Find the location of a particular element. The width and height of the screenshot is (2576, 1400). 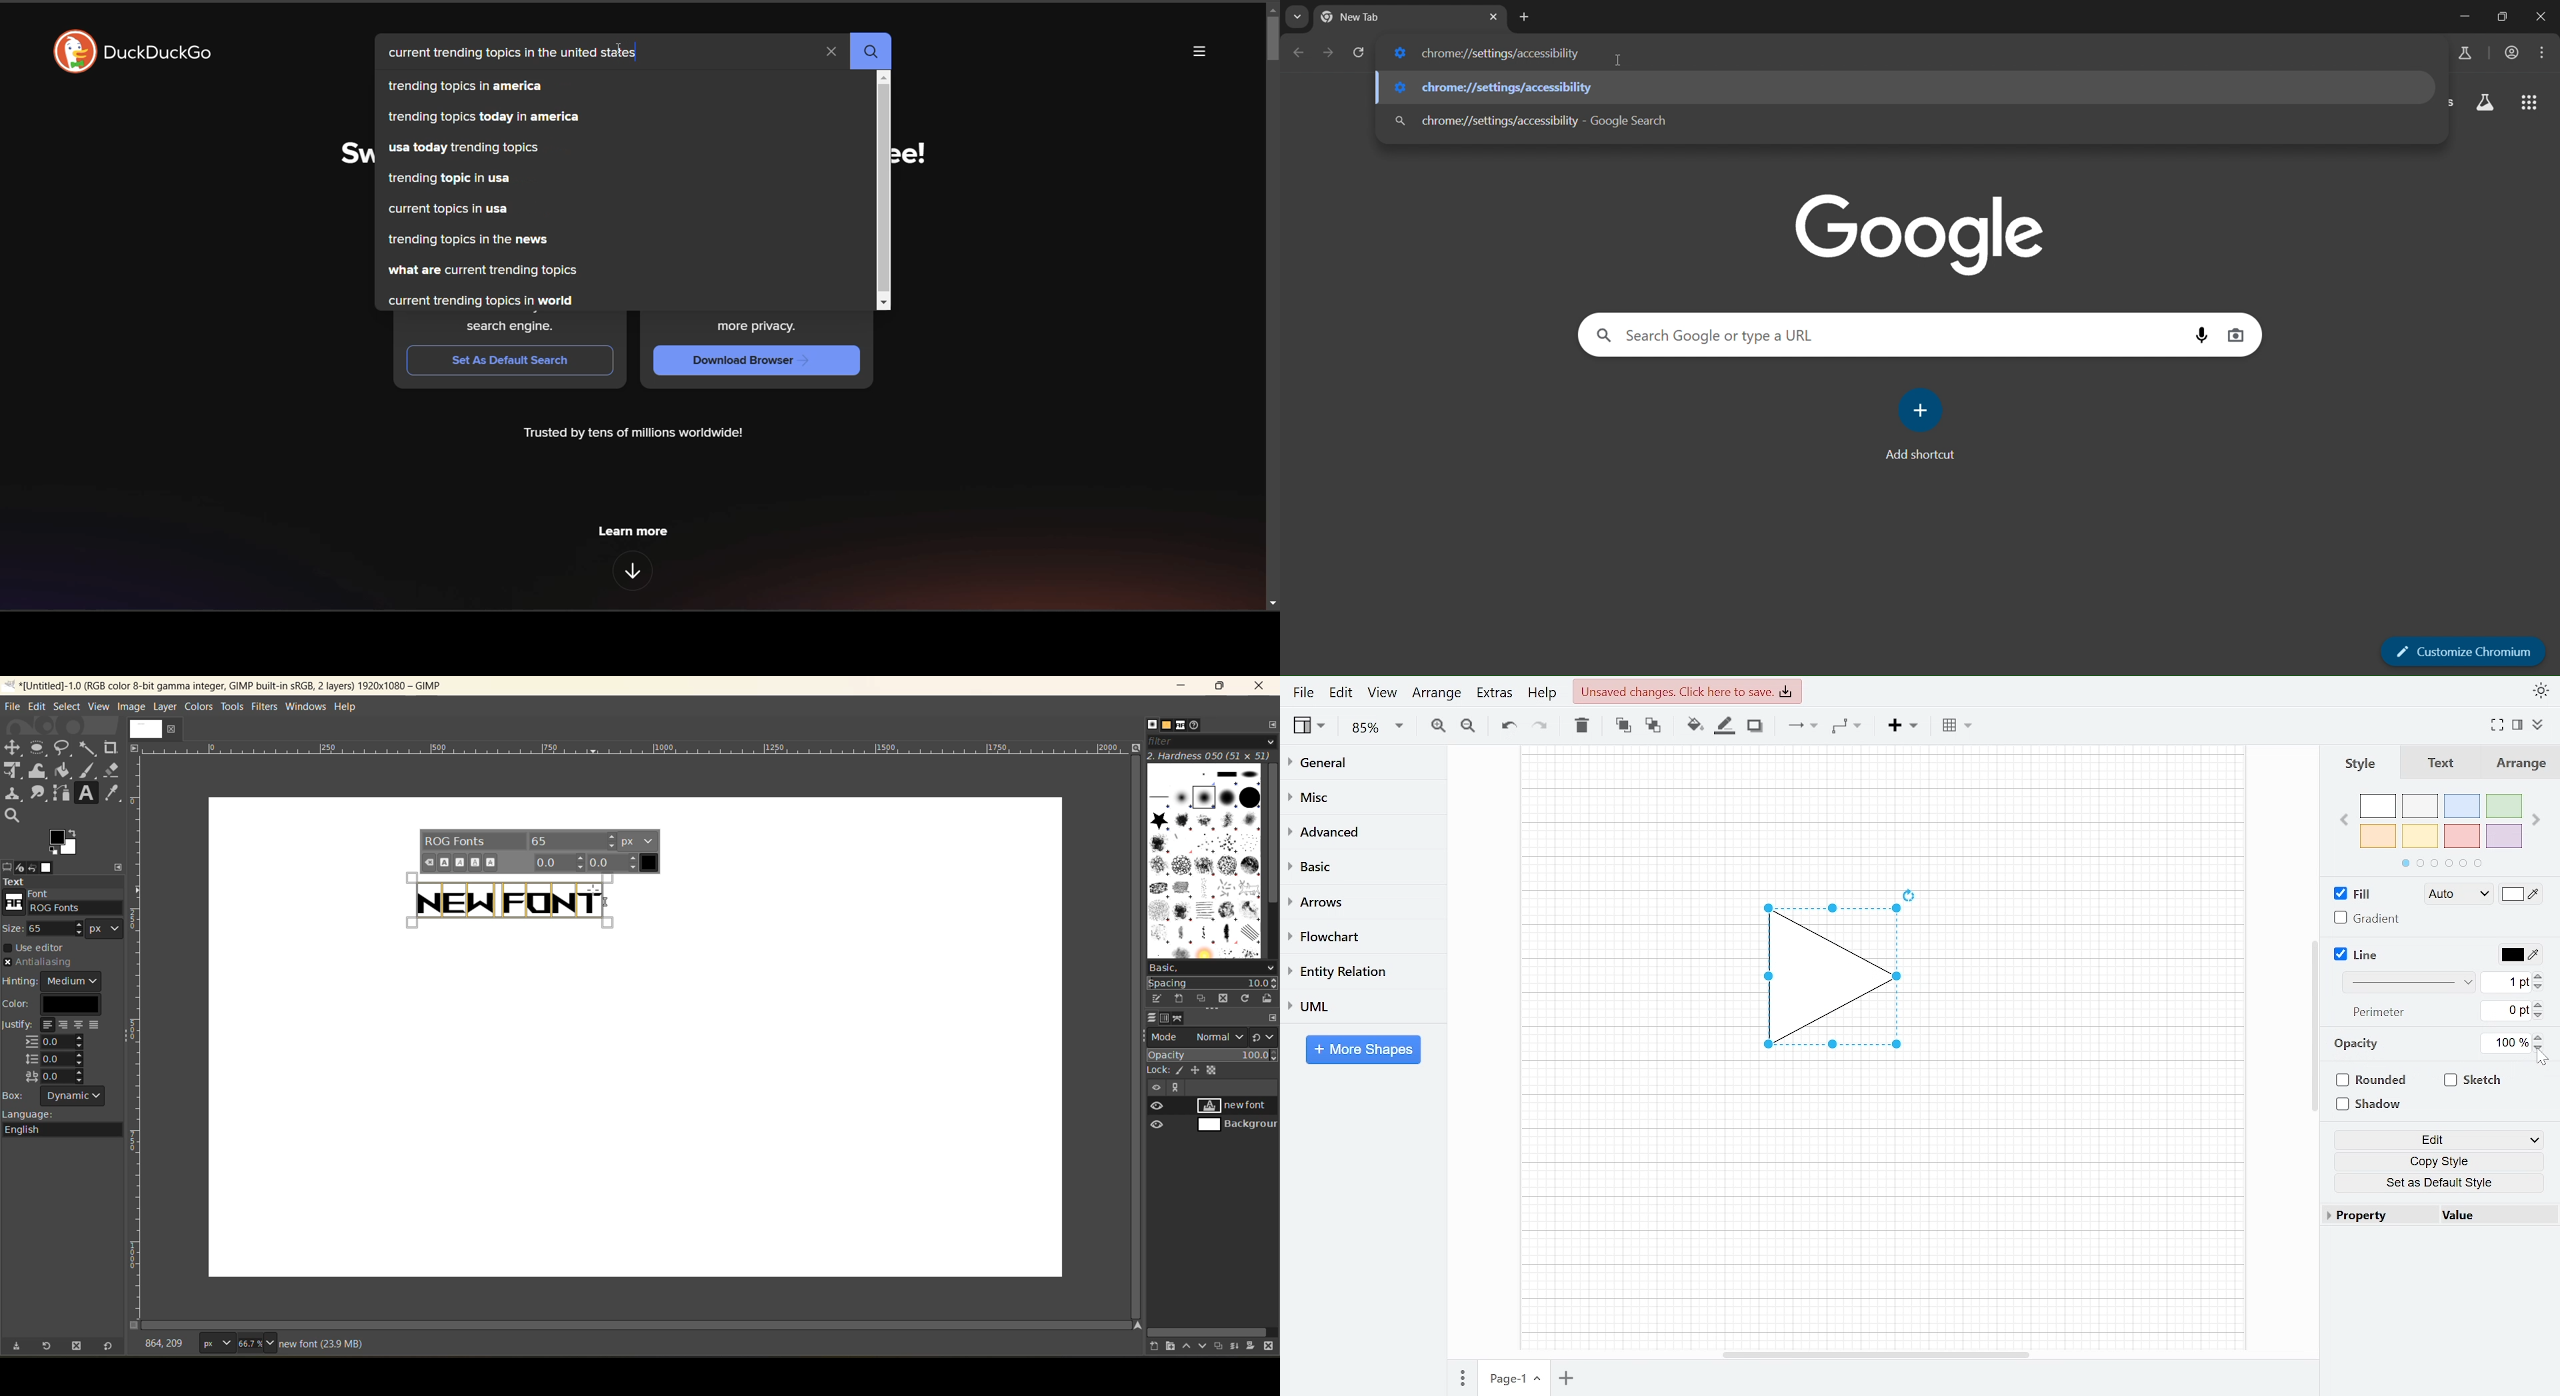

help is located at coordinates (352, 709).